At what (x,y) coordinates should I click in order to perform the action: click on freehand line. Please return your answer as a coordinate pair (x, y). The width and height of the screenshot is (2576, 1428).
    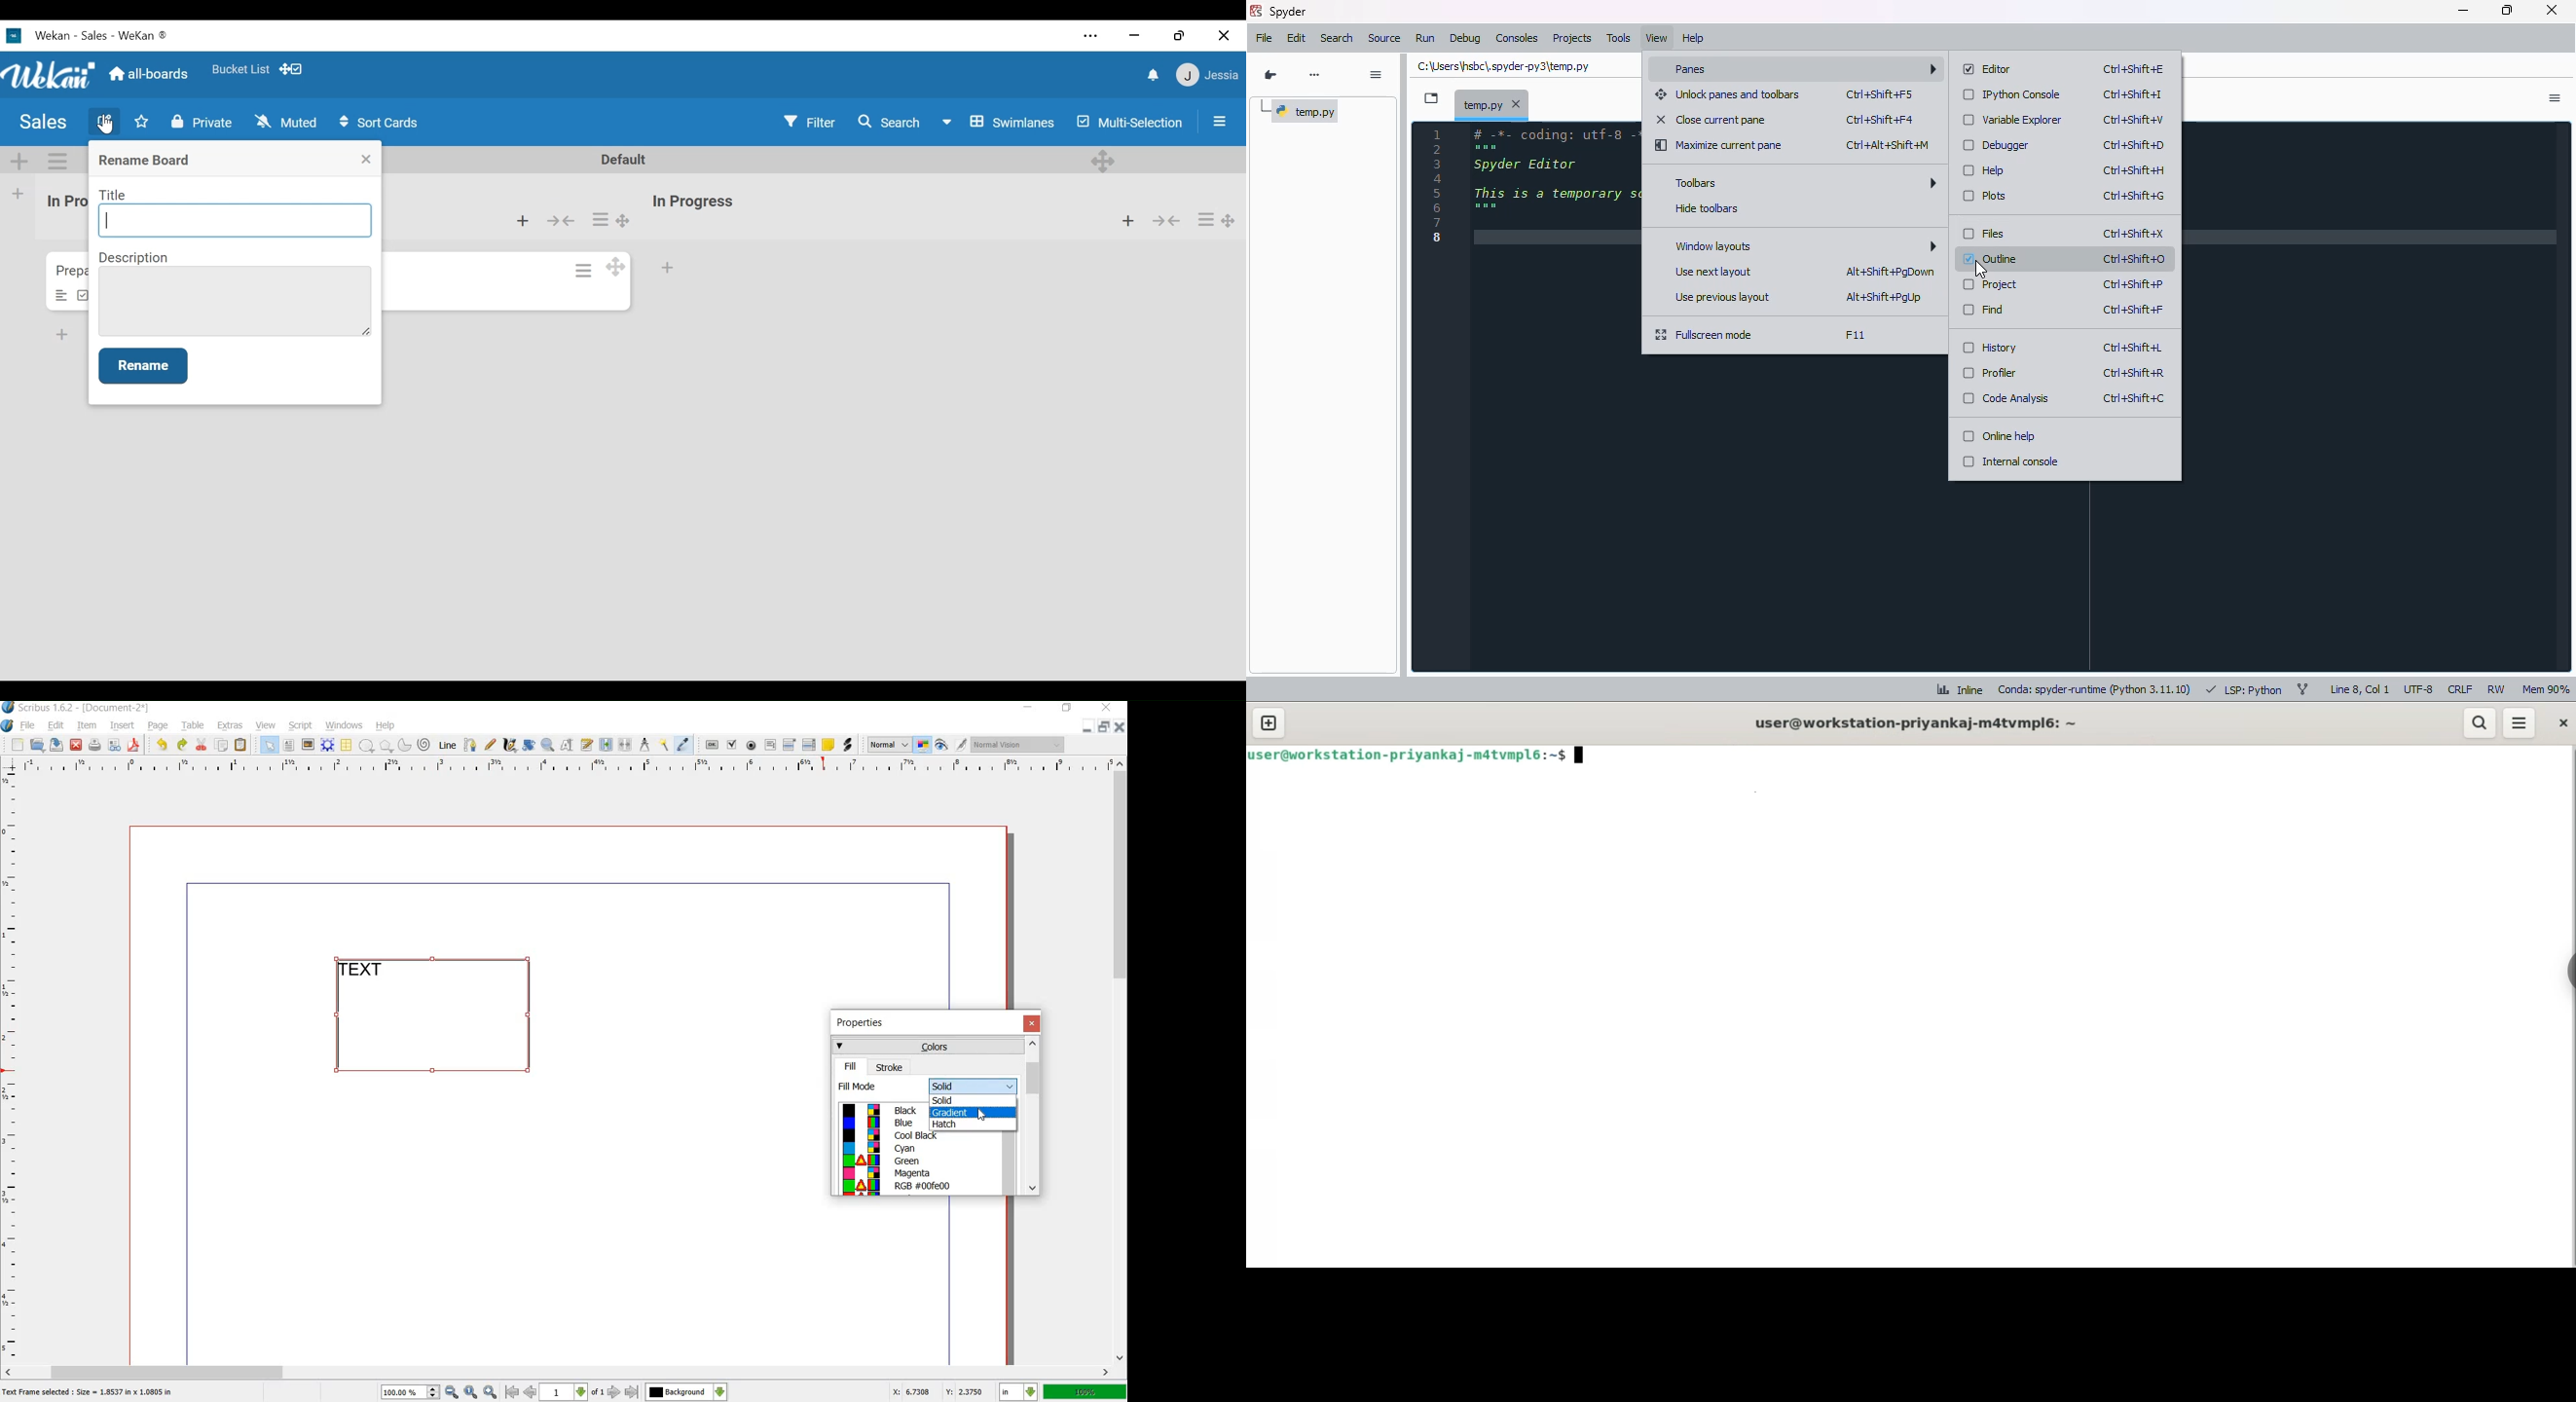
    Looking at the image, I should click on (490, 744).